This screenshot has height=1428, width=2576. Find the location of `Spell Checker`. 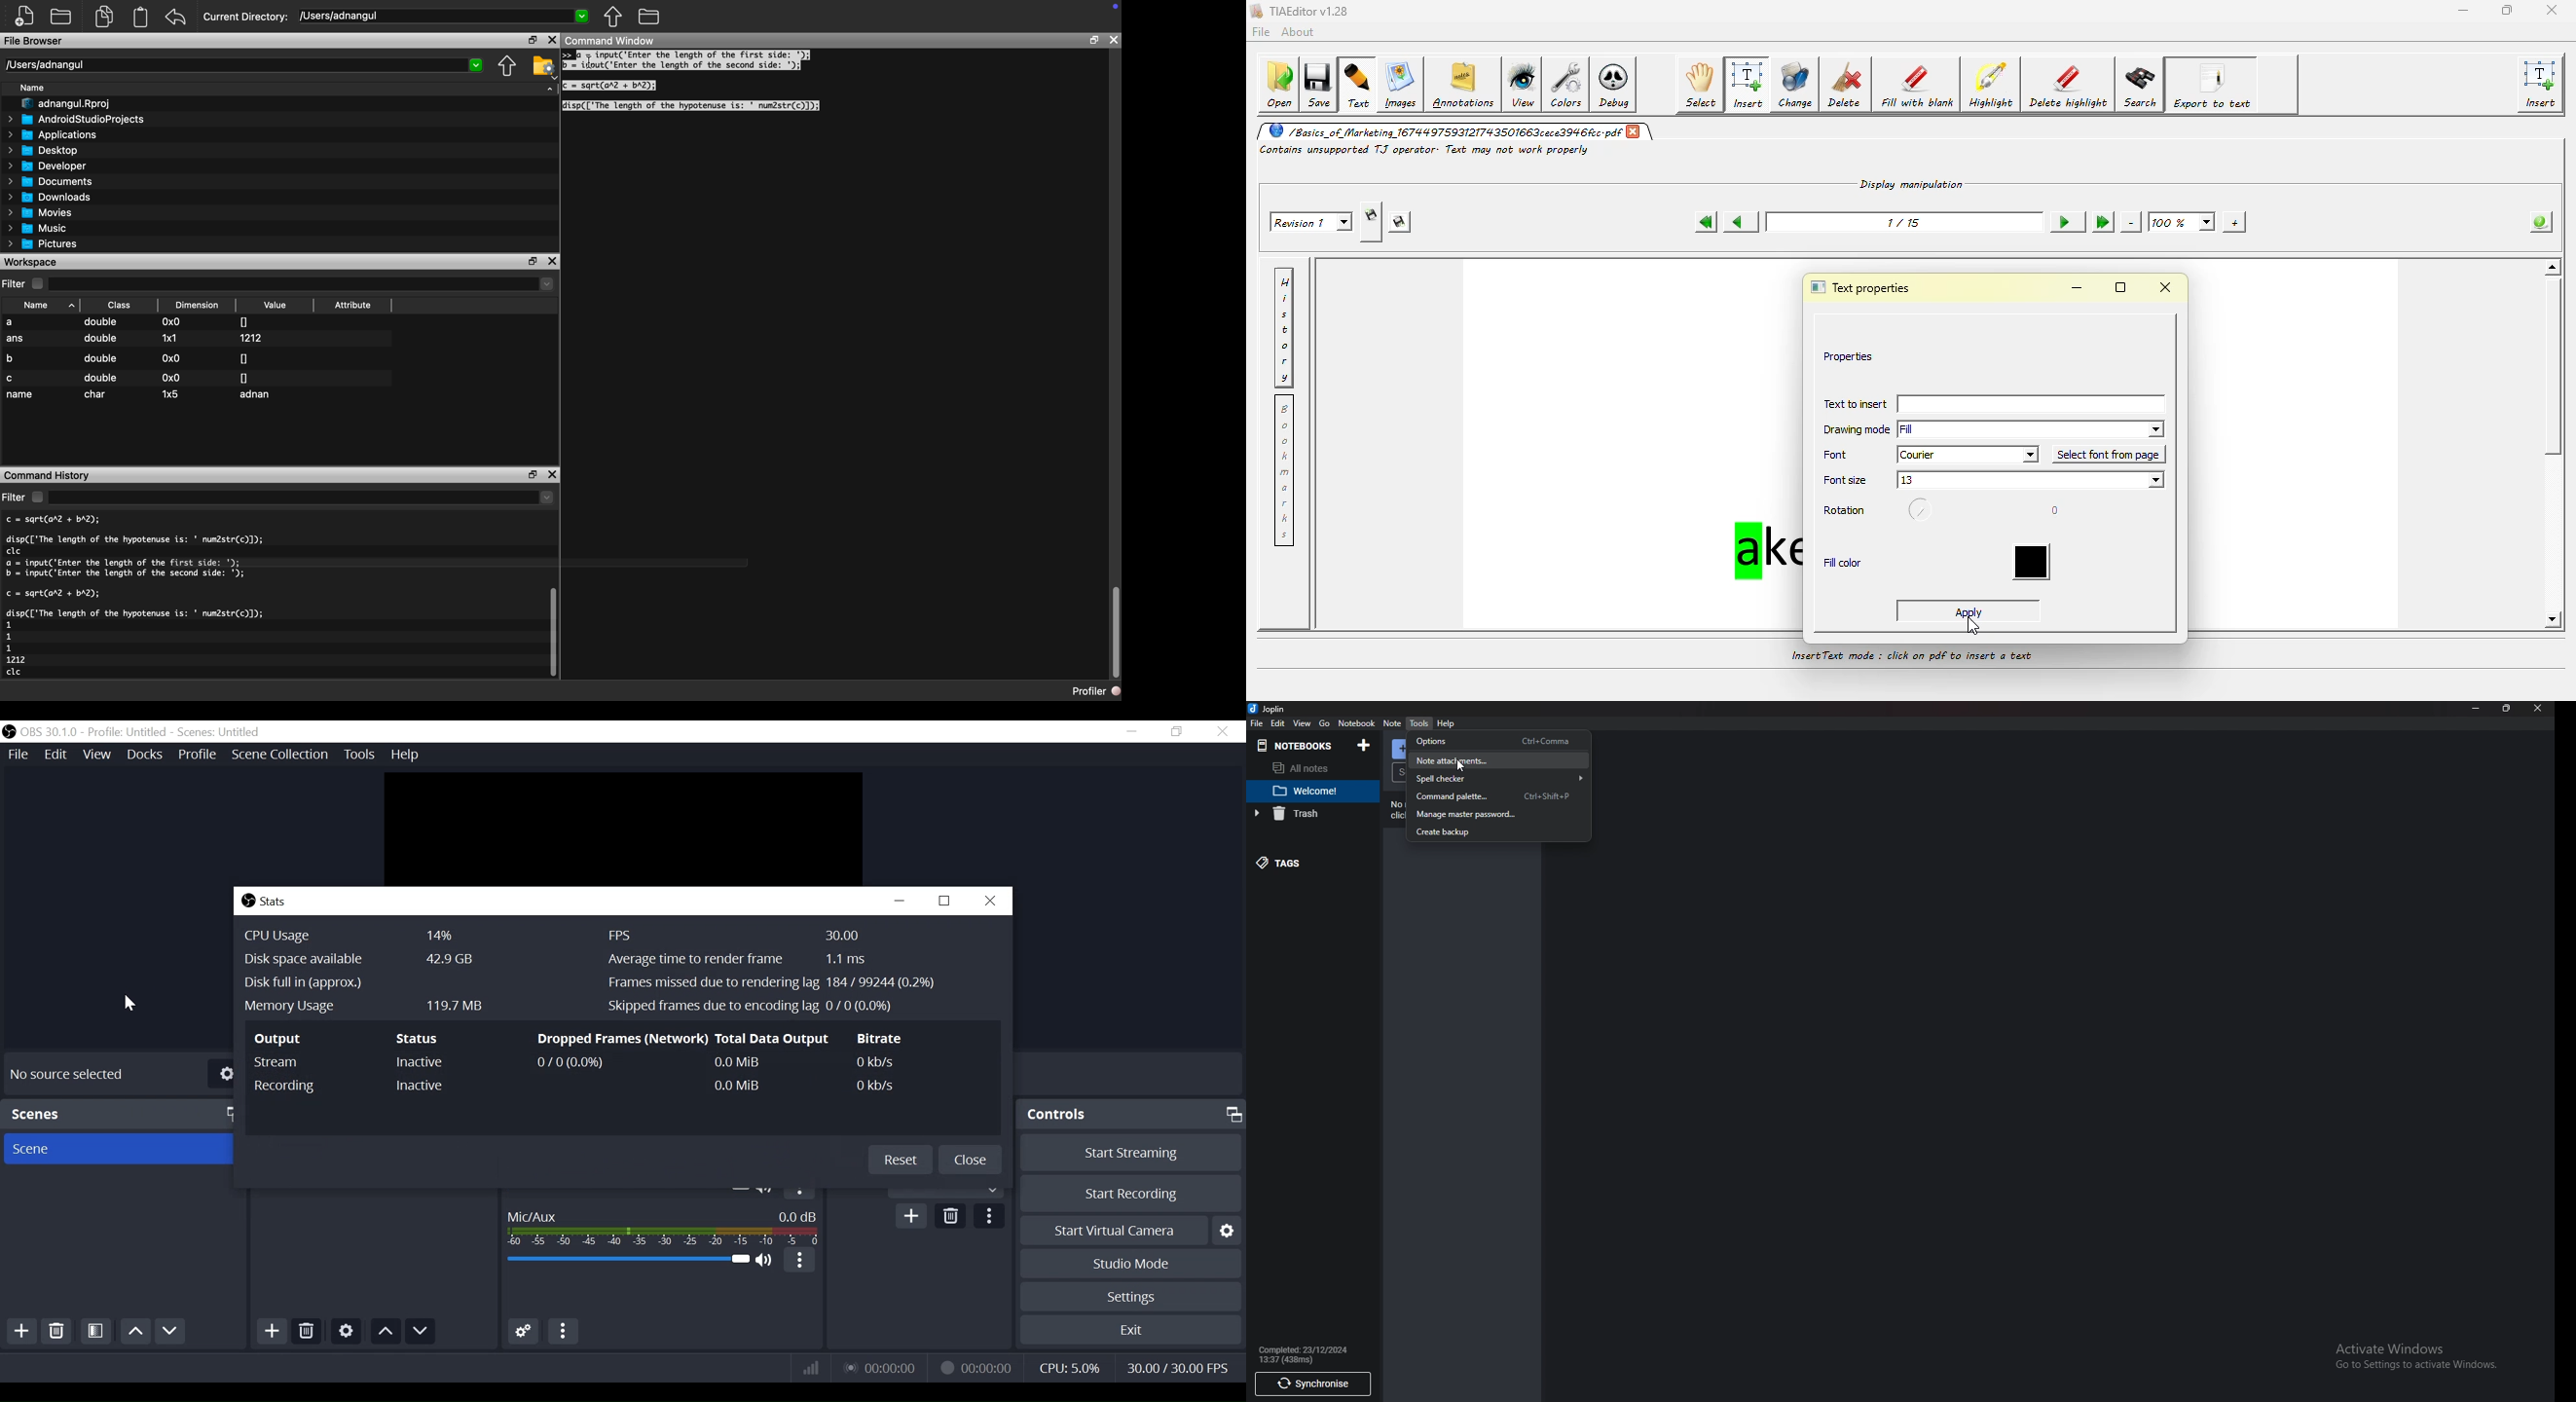

Spell Checker is located at coordinates (1500, 777).